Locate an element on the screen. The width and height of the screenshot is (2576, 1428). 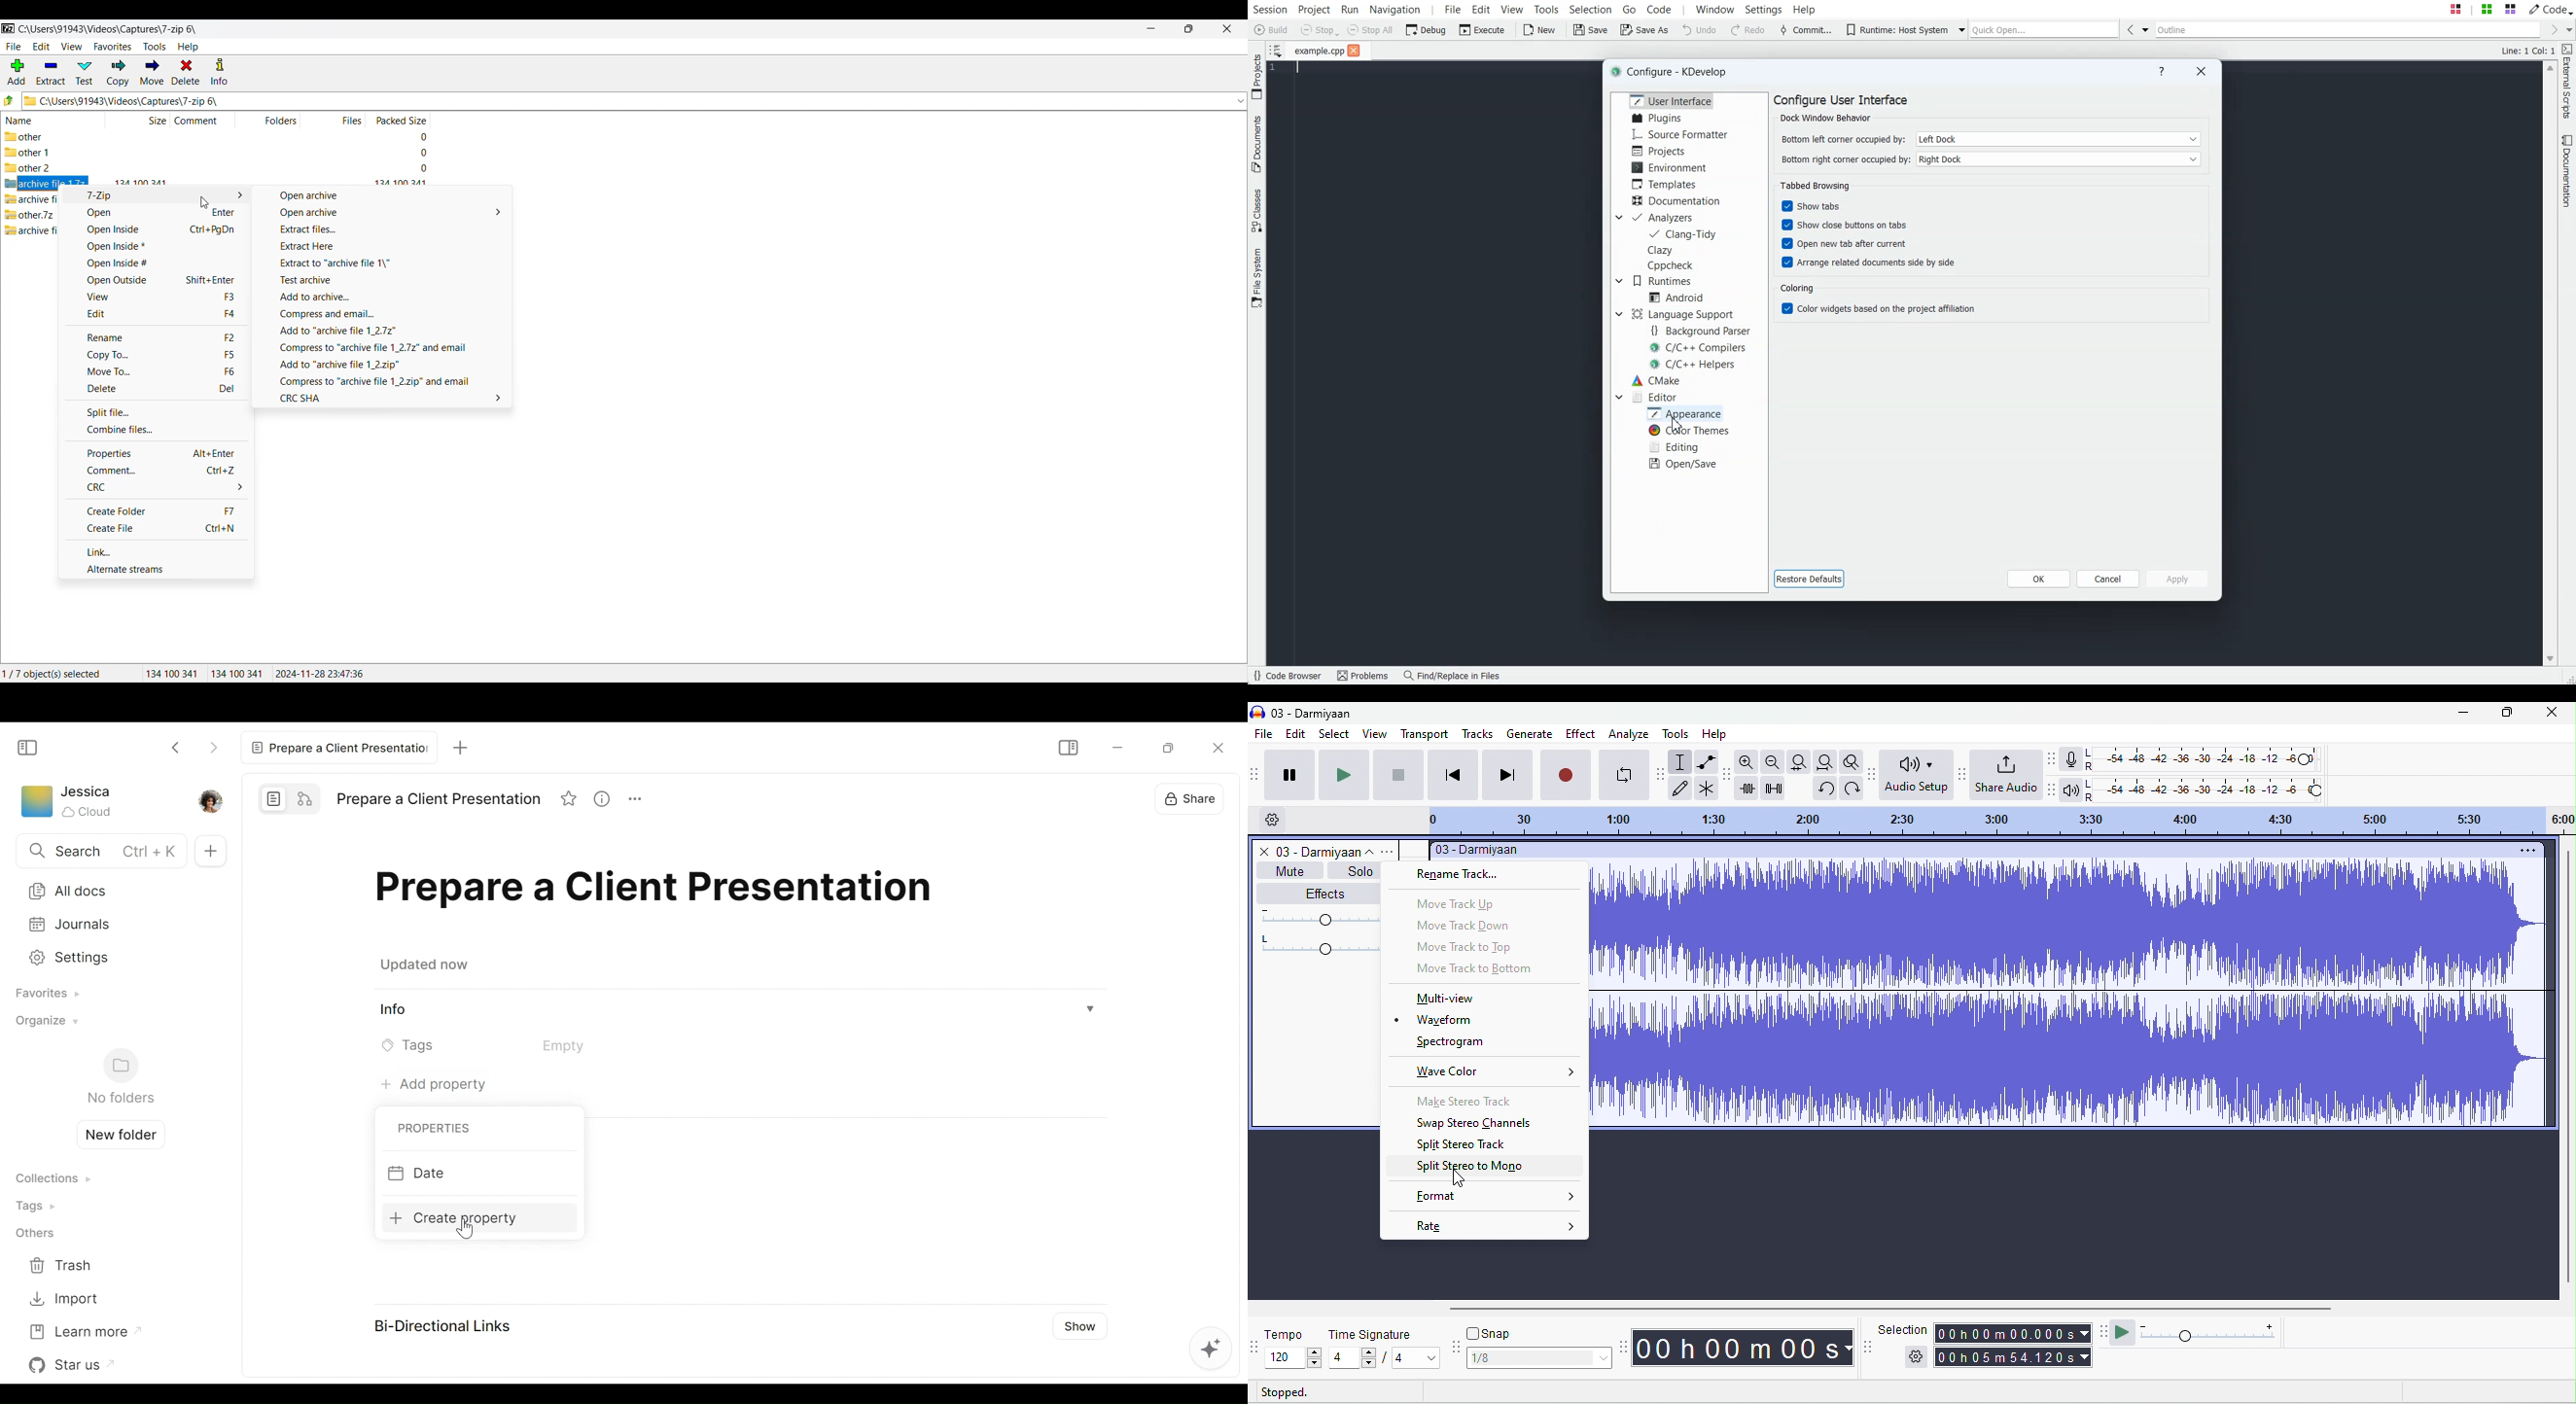
Edgeless mode is located at coordinates (307, 798).